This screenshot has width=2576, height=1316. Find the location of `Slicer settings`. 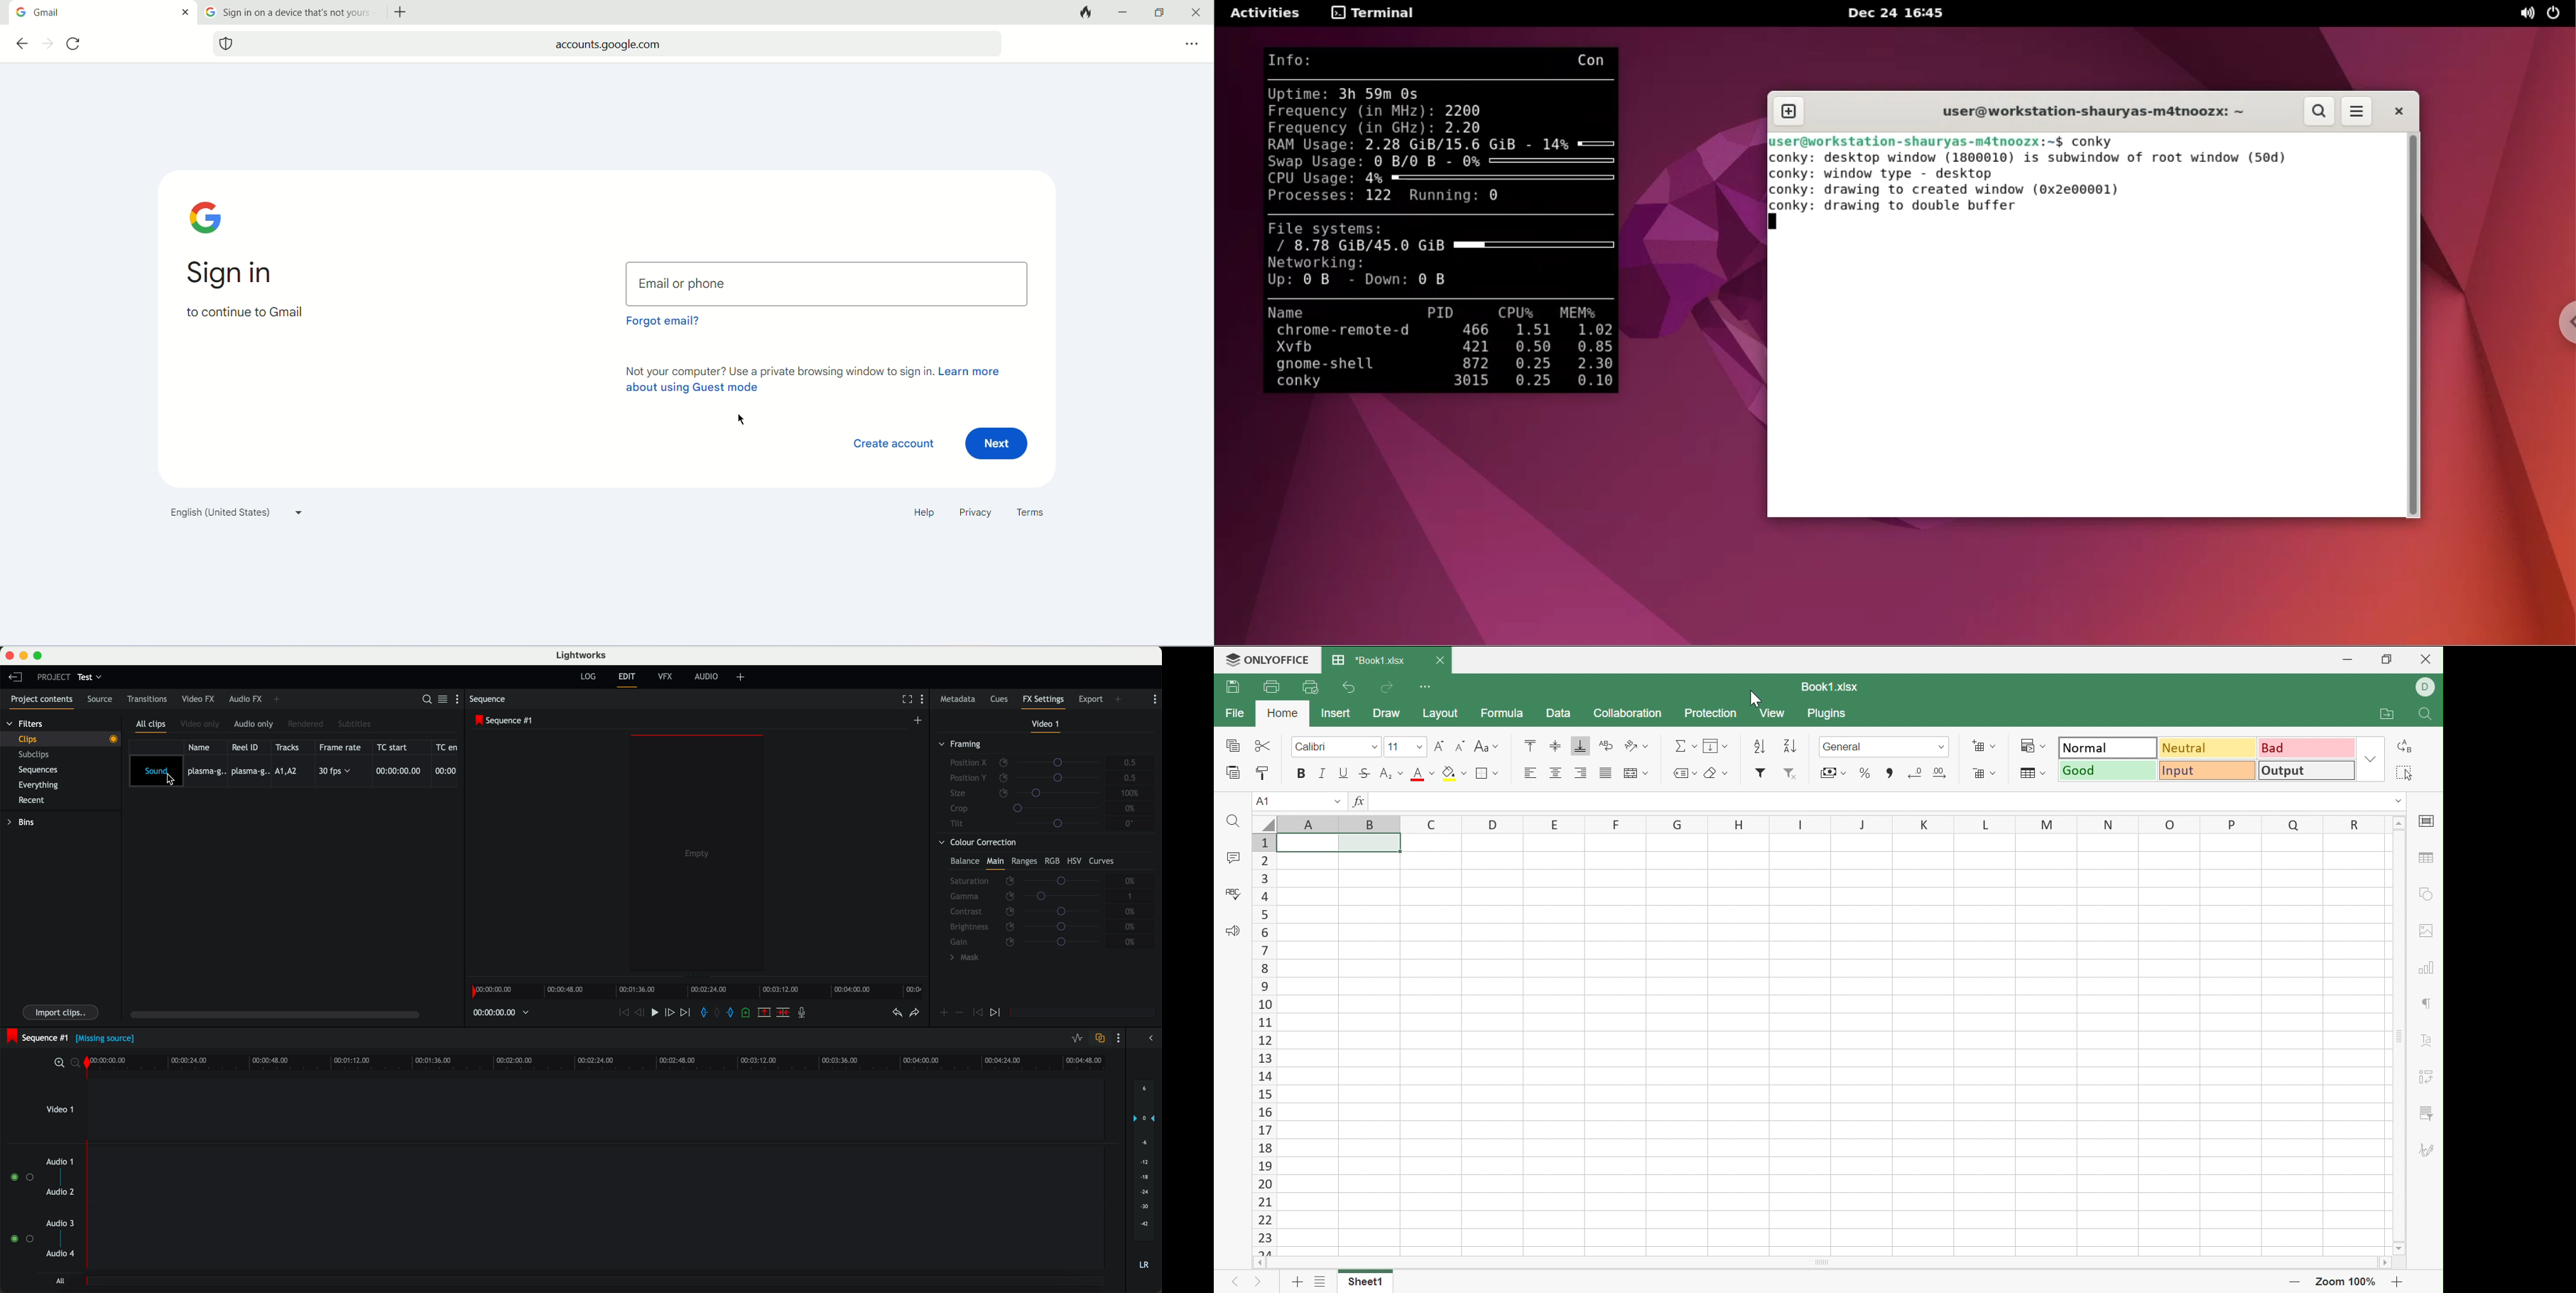

Slicer settings is located at coordinates (2426, 1114).